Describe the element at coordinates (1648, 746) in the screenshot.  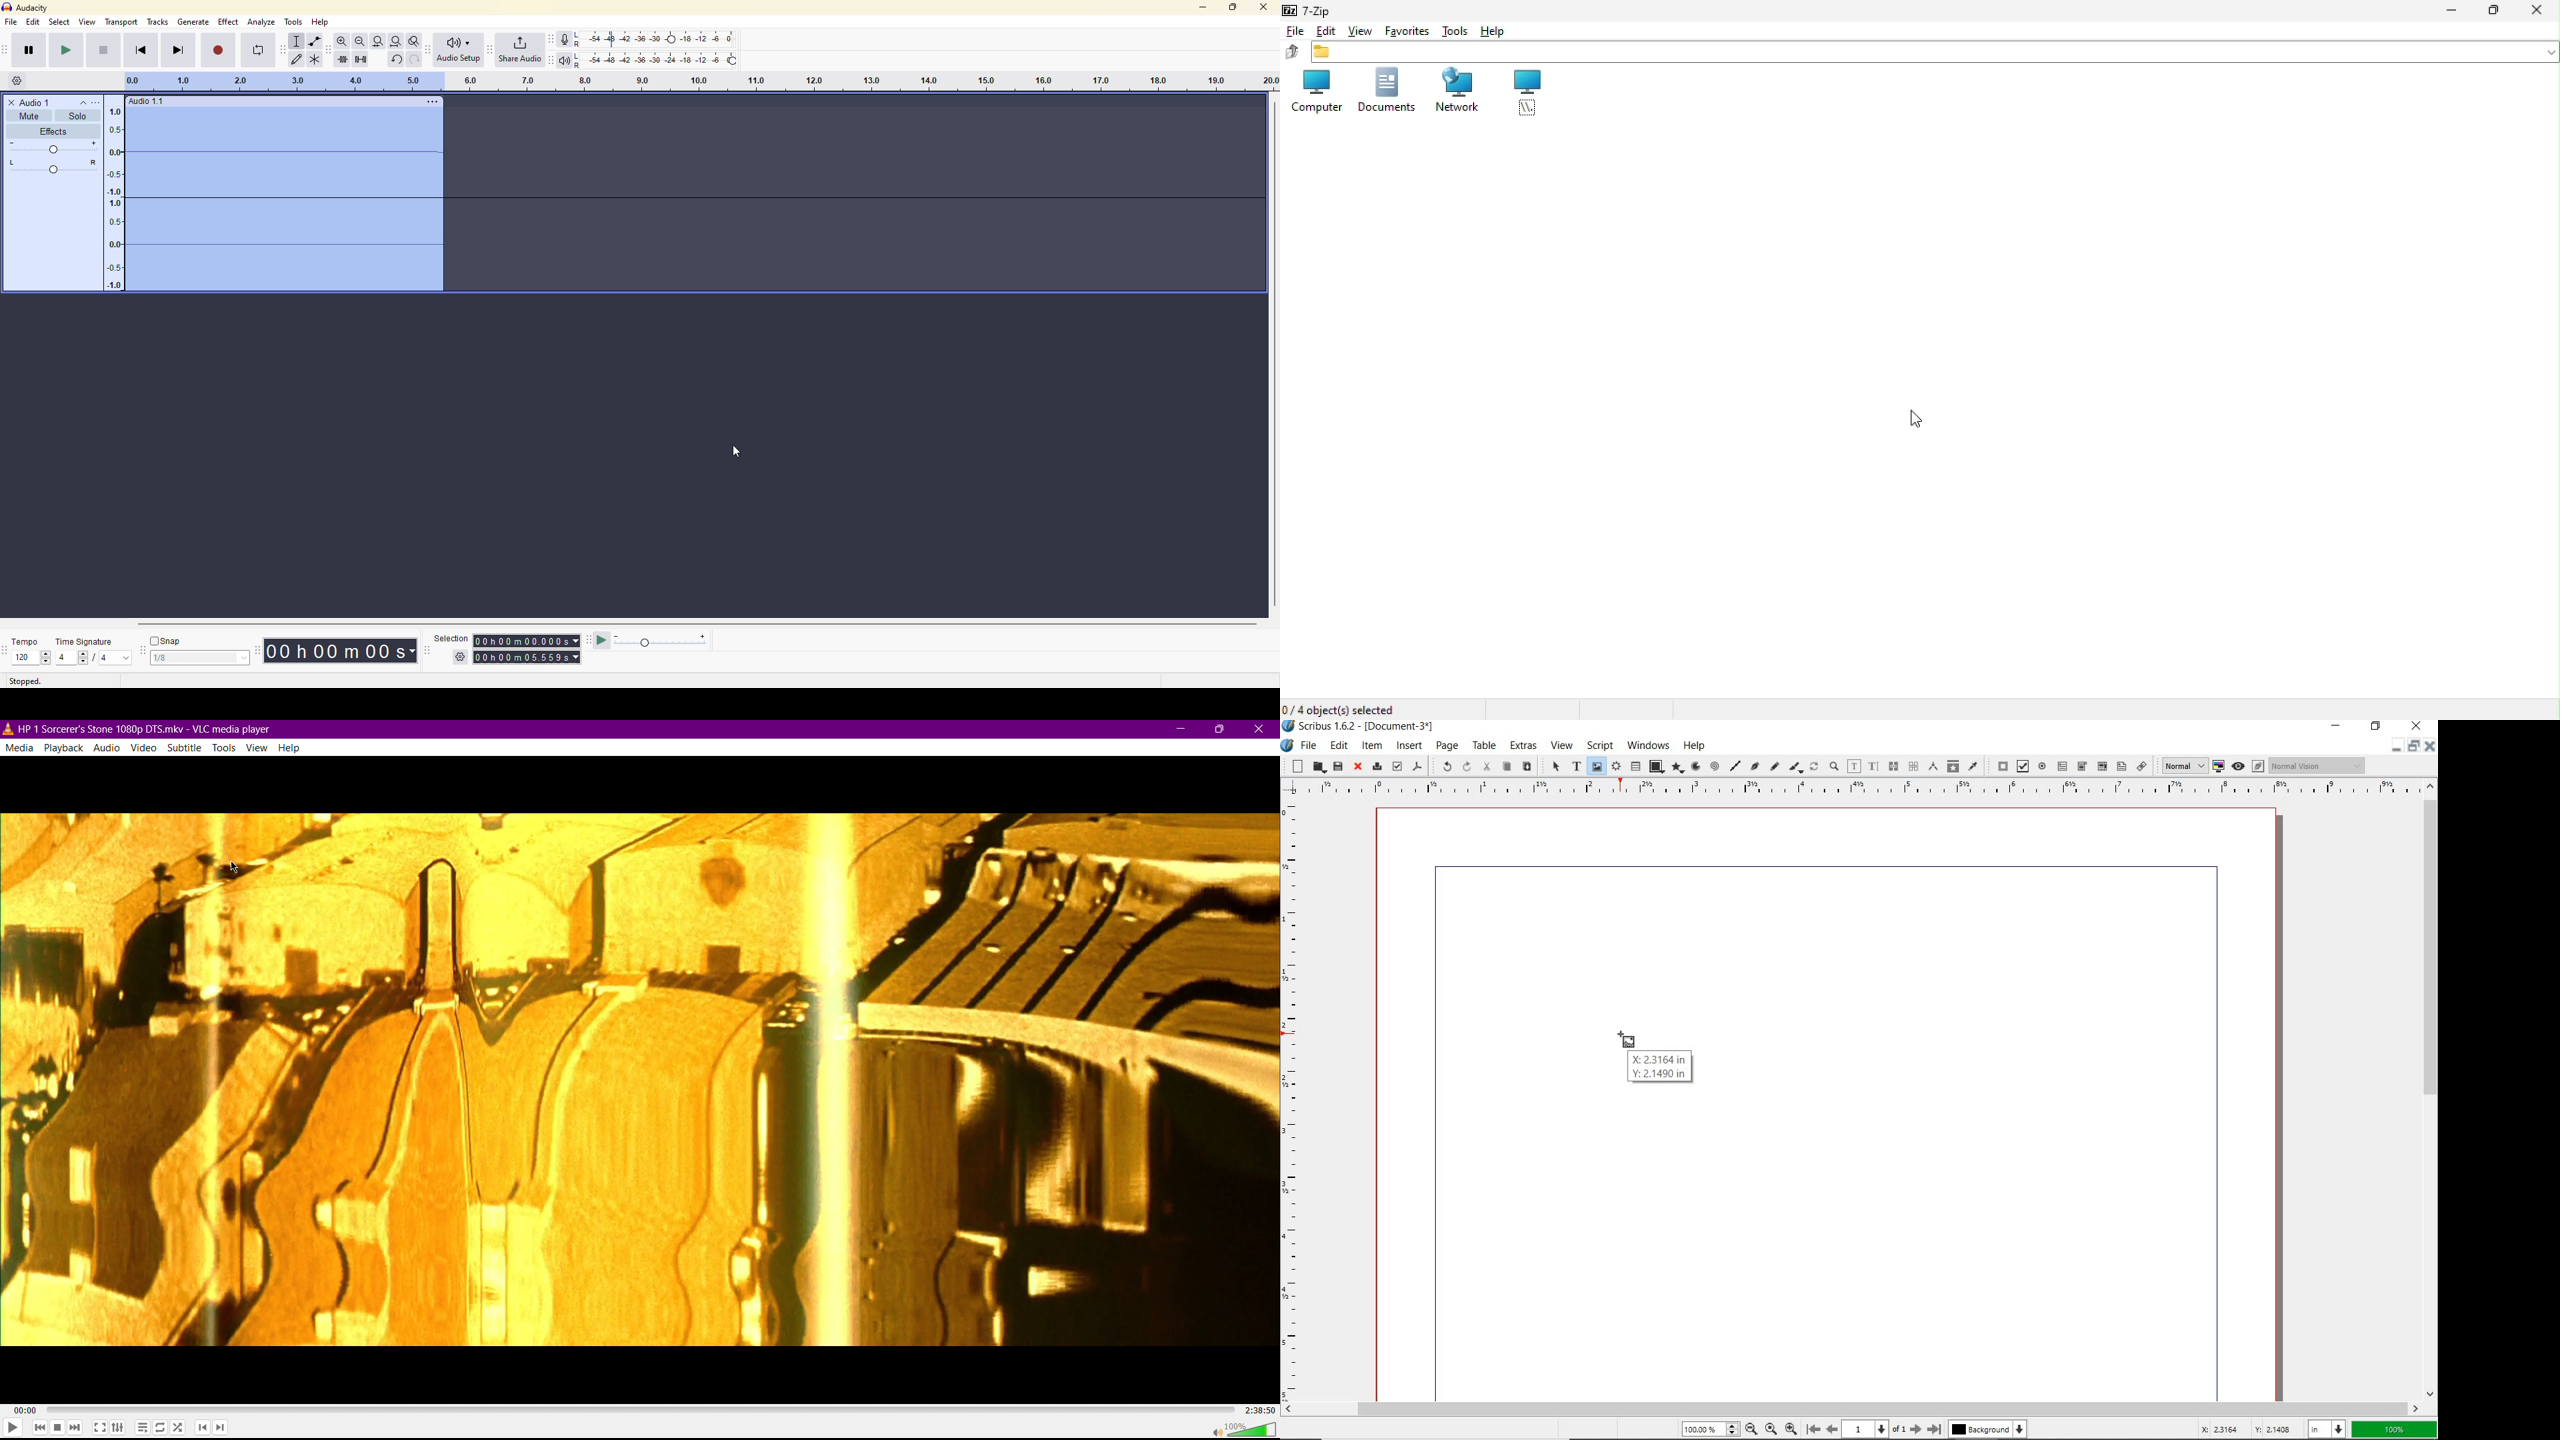
I see `WINDOWS` at that location.